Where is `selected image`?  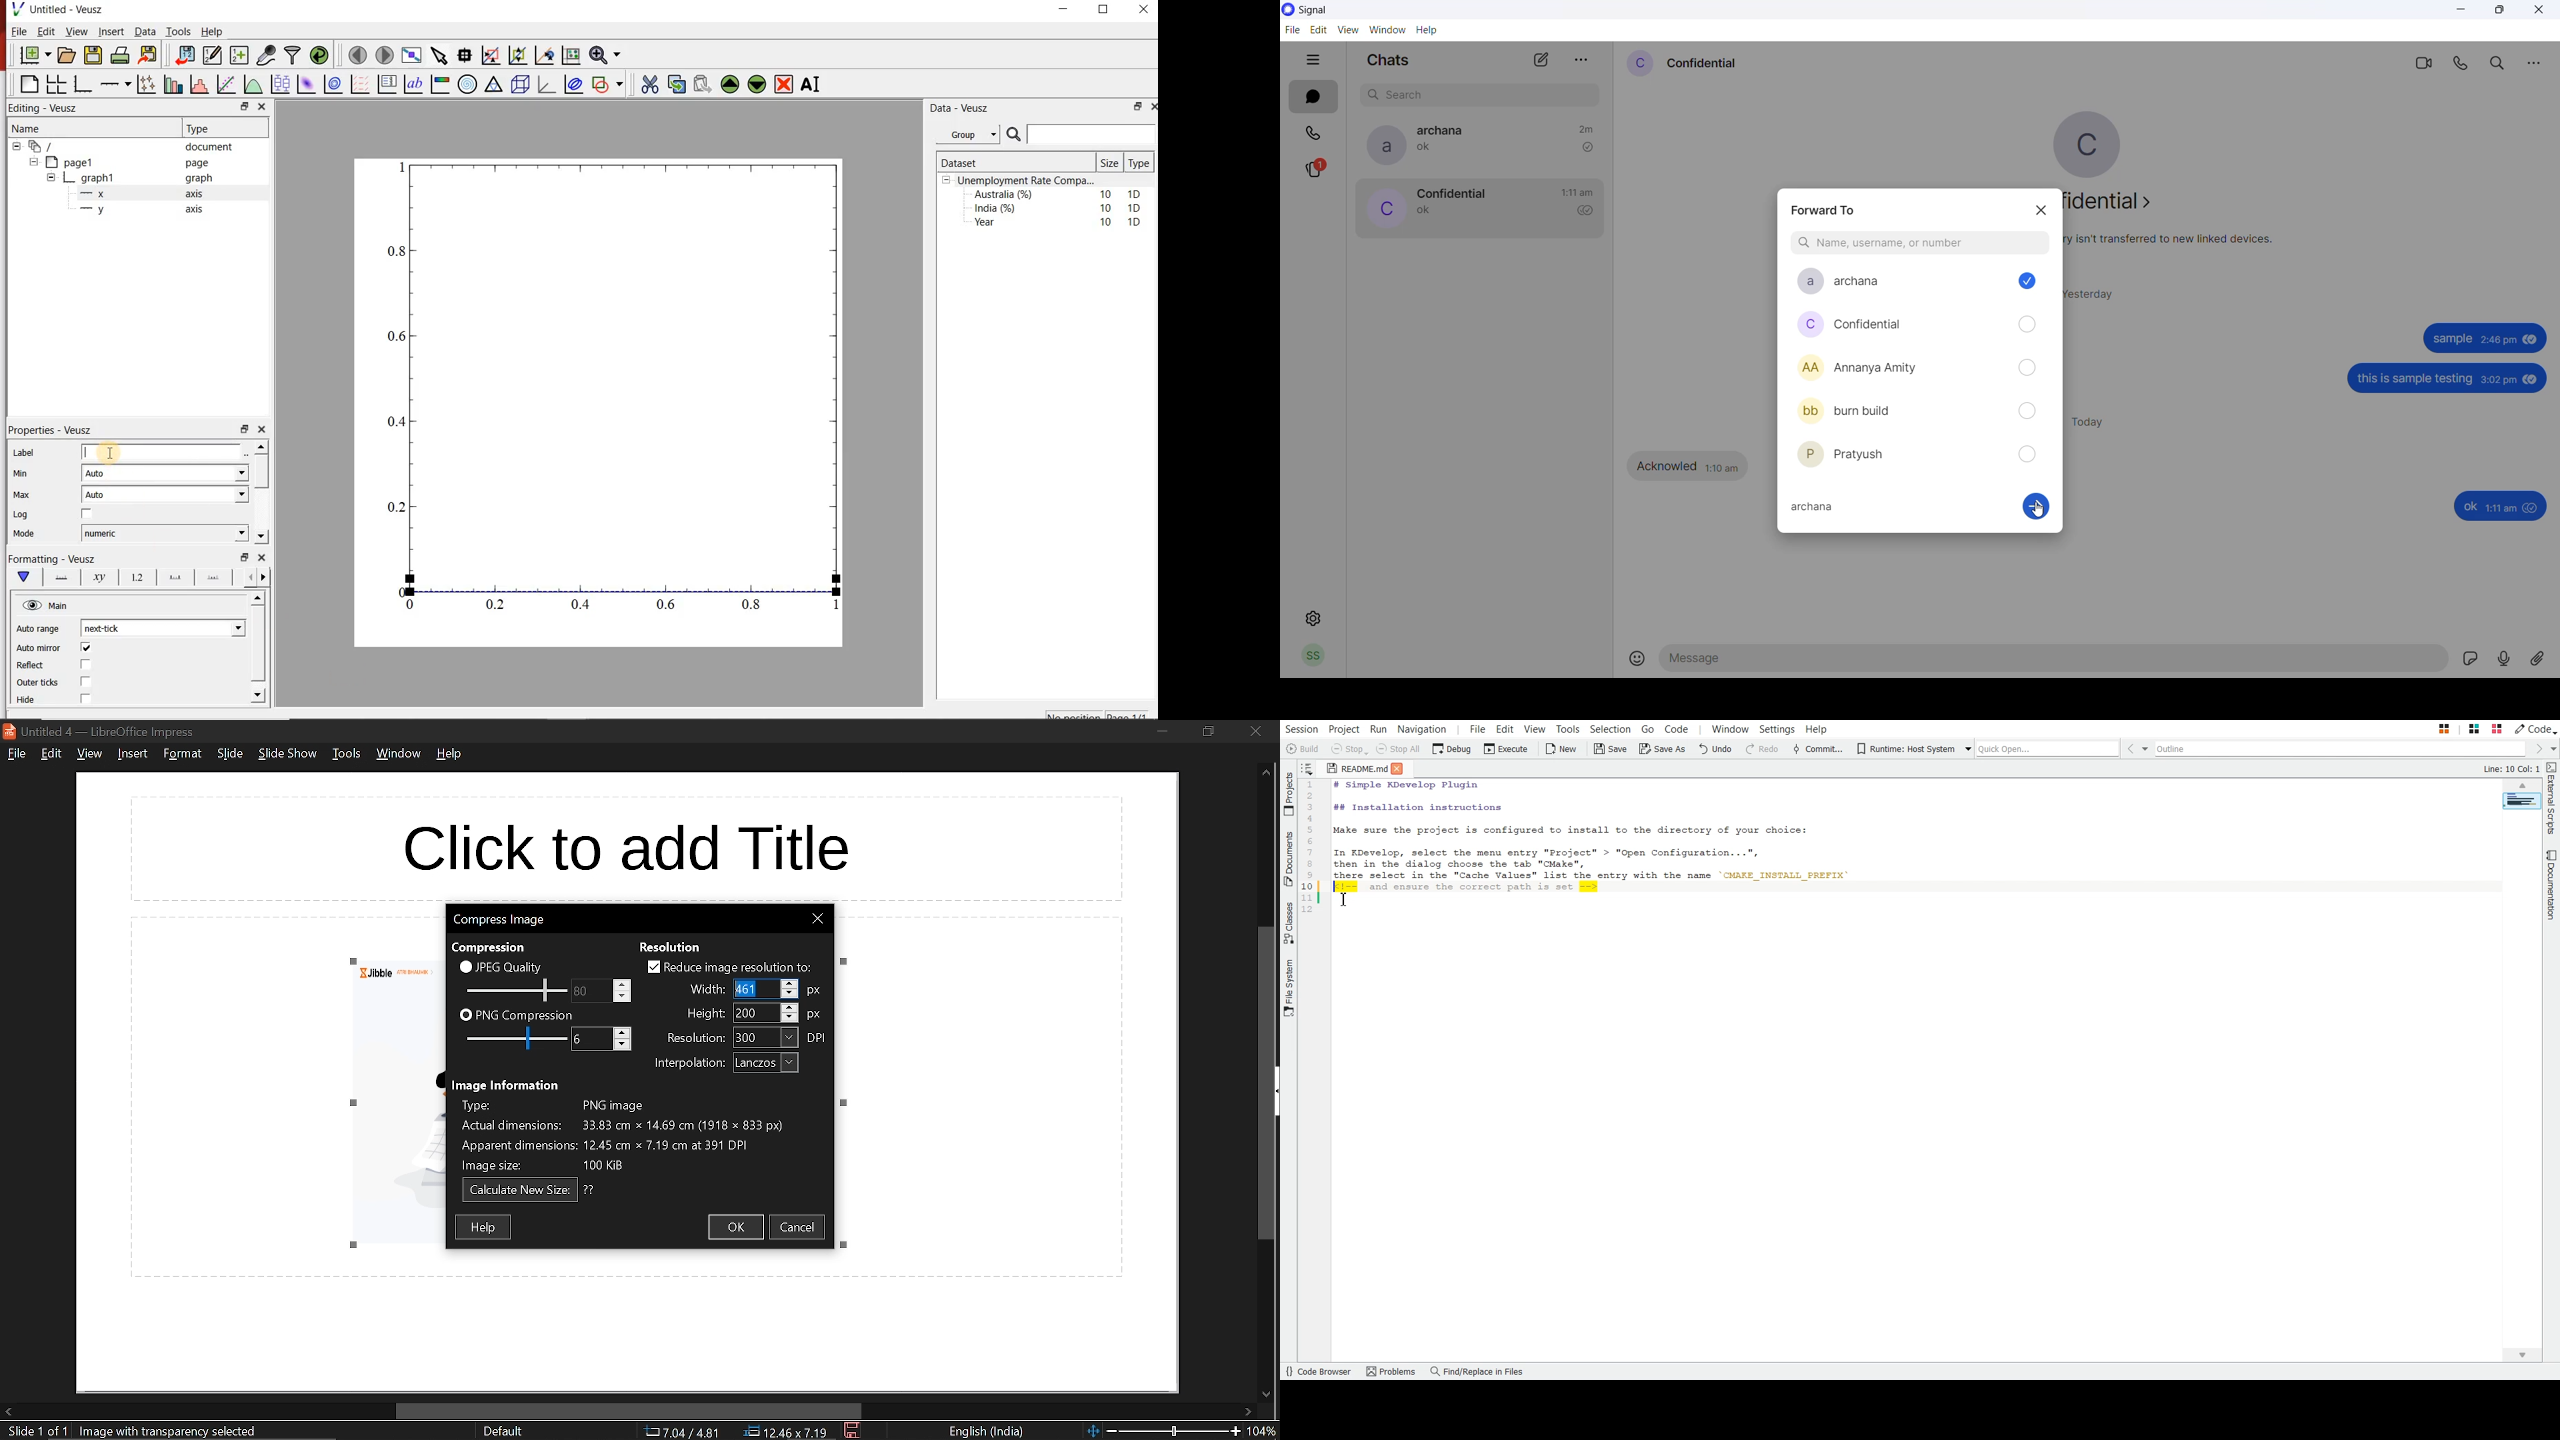 selected image is located at coordinates (173, 1431).